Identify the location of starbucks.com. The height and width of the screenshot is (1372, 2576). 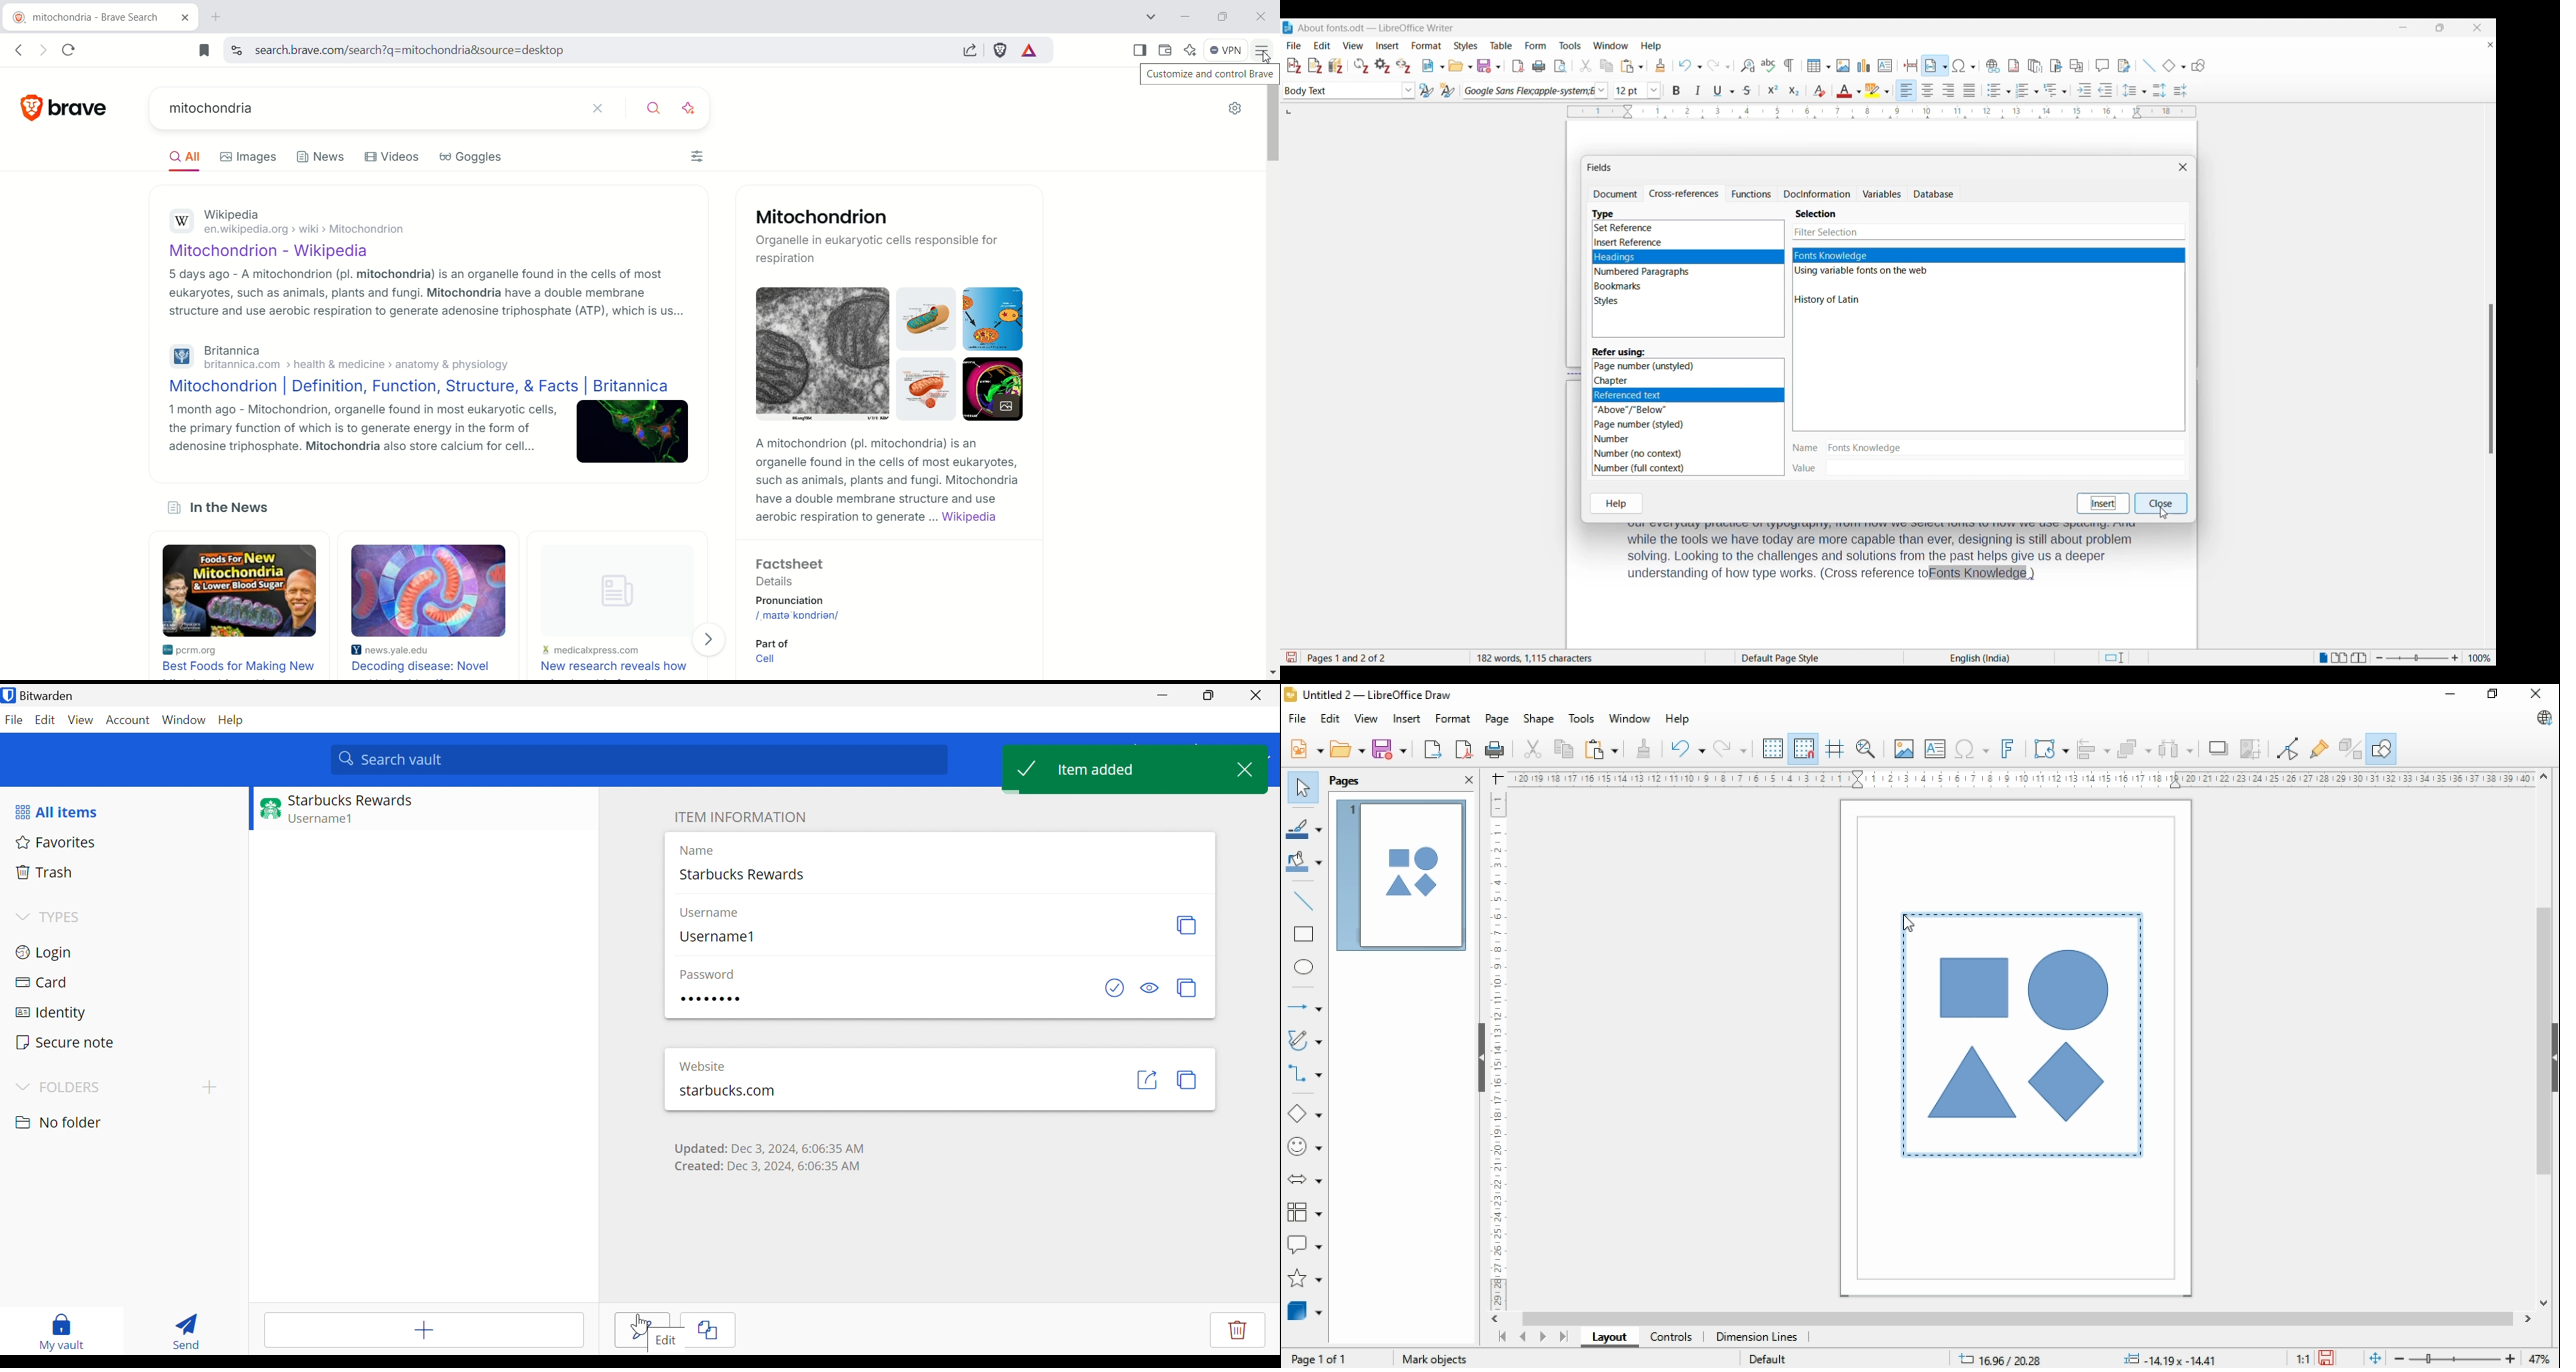
(723, 1092).